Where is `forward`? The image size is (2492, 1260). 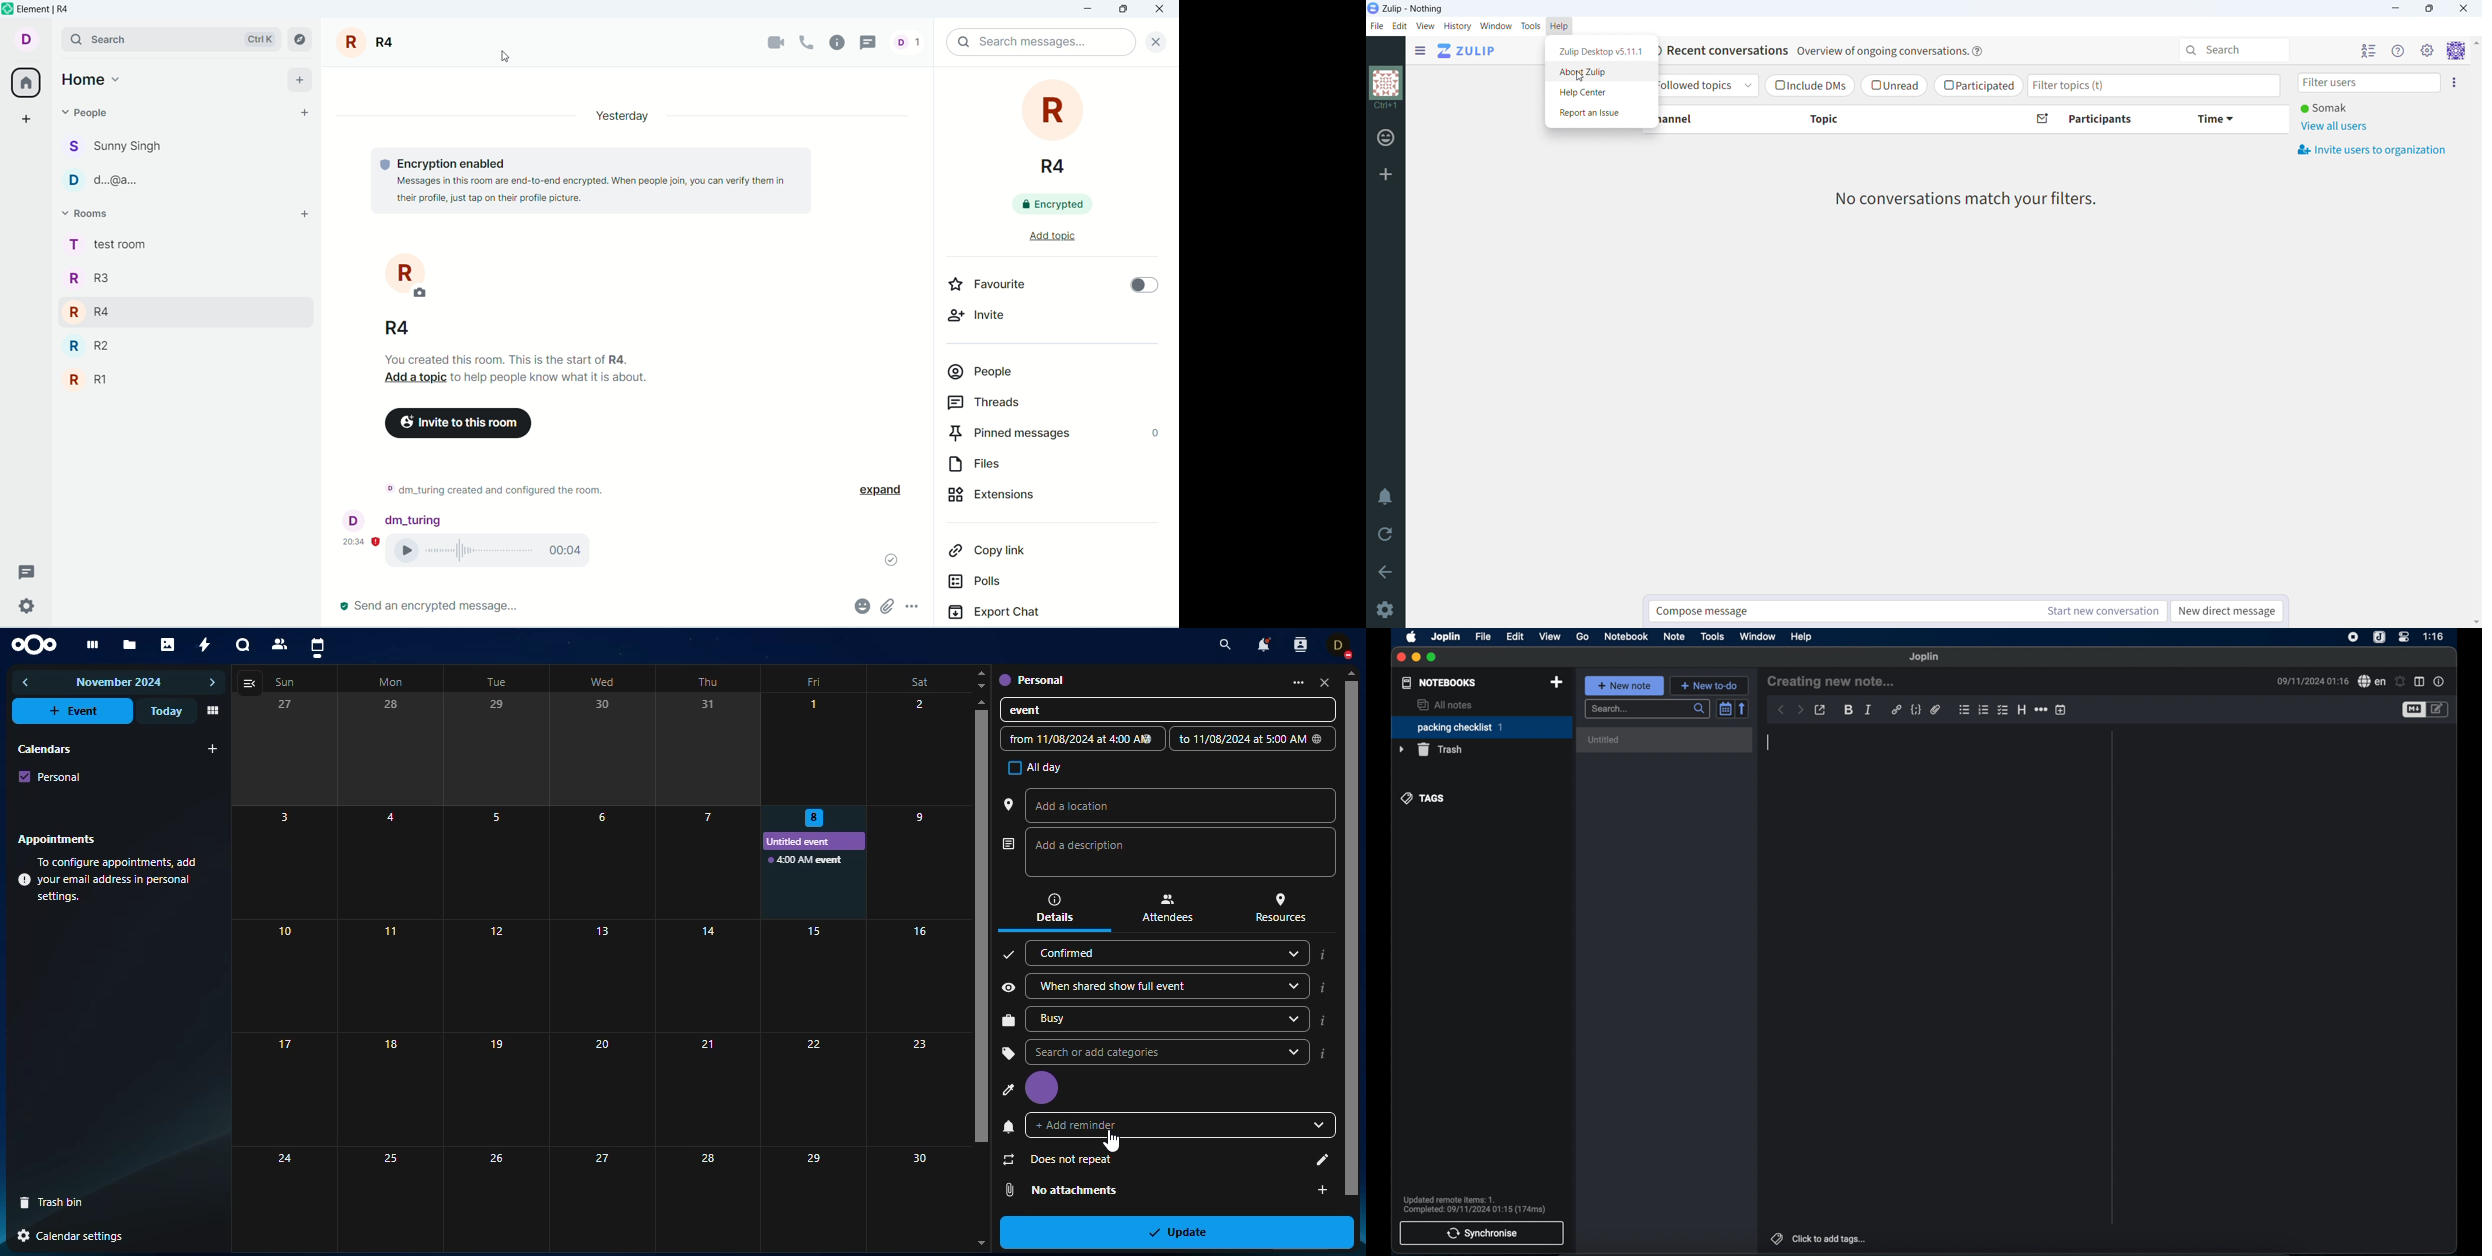 forward is located at coordinates (1800, 709).